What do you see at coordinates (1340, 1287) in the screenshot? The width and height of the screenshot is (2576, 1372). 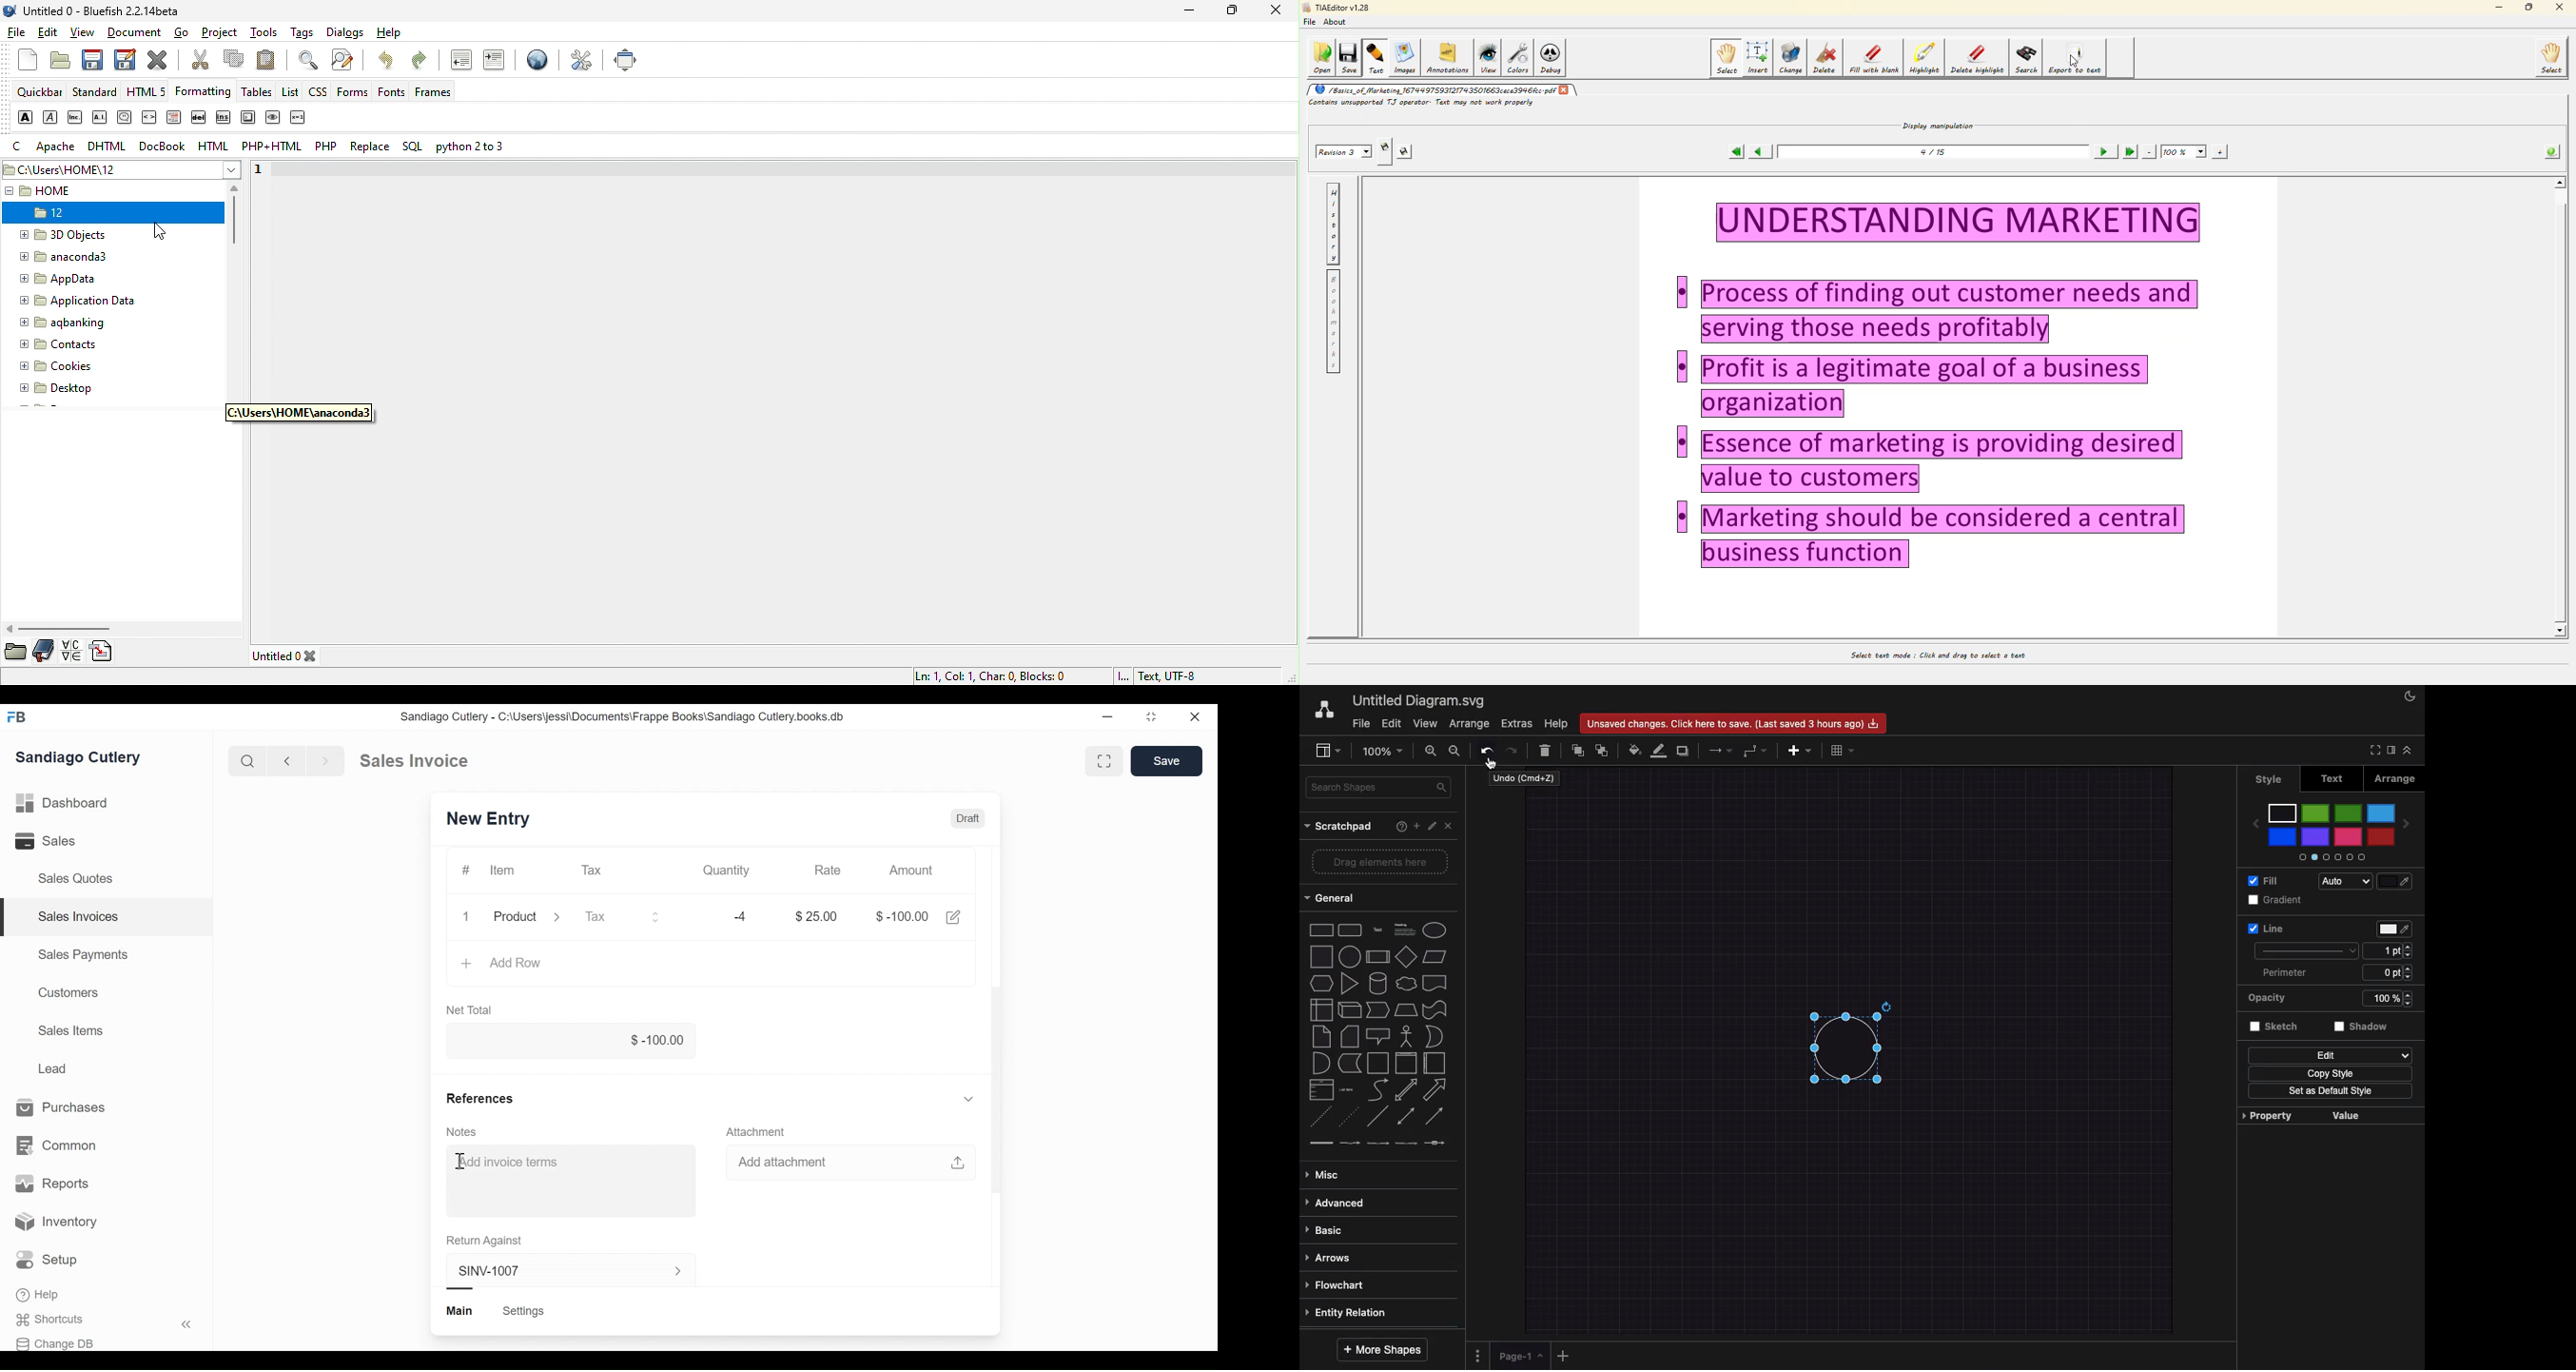 I see `Flowchart` at bounding box center [1340, 1287].